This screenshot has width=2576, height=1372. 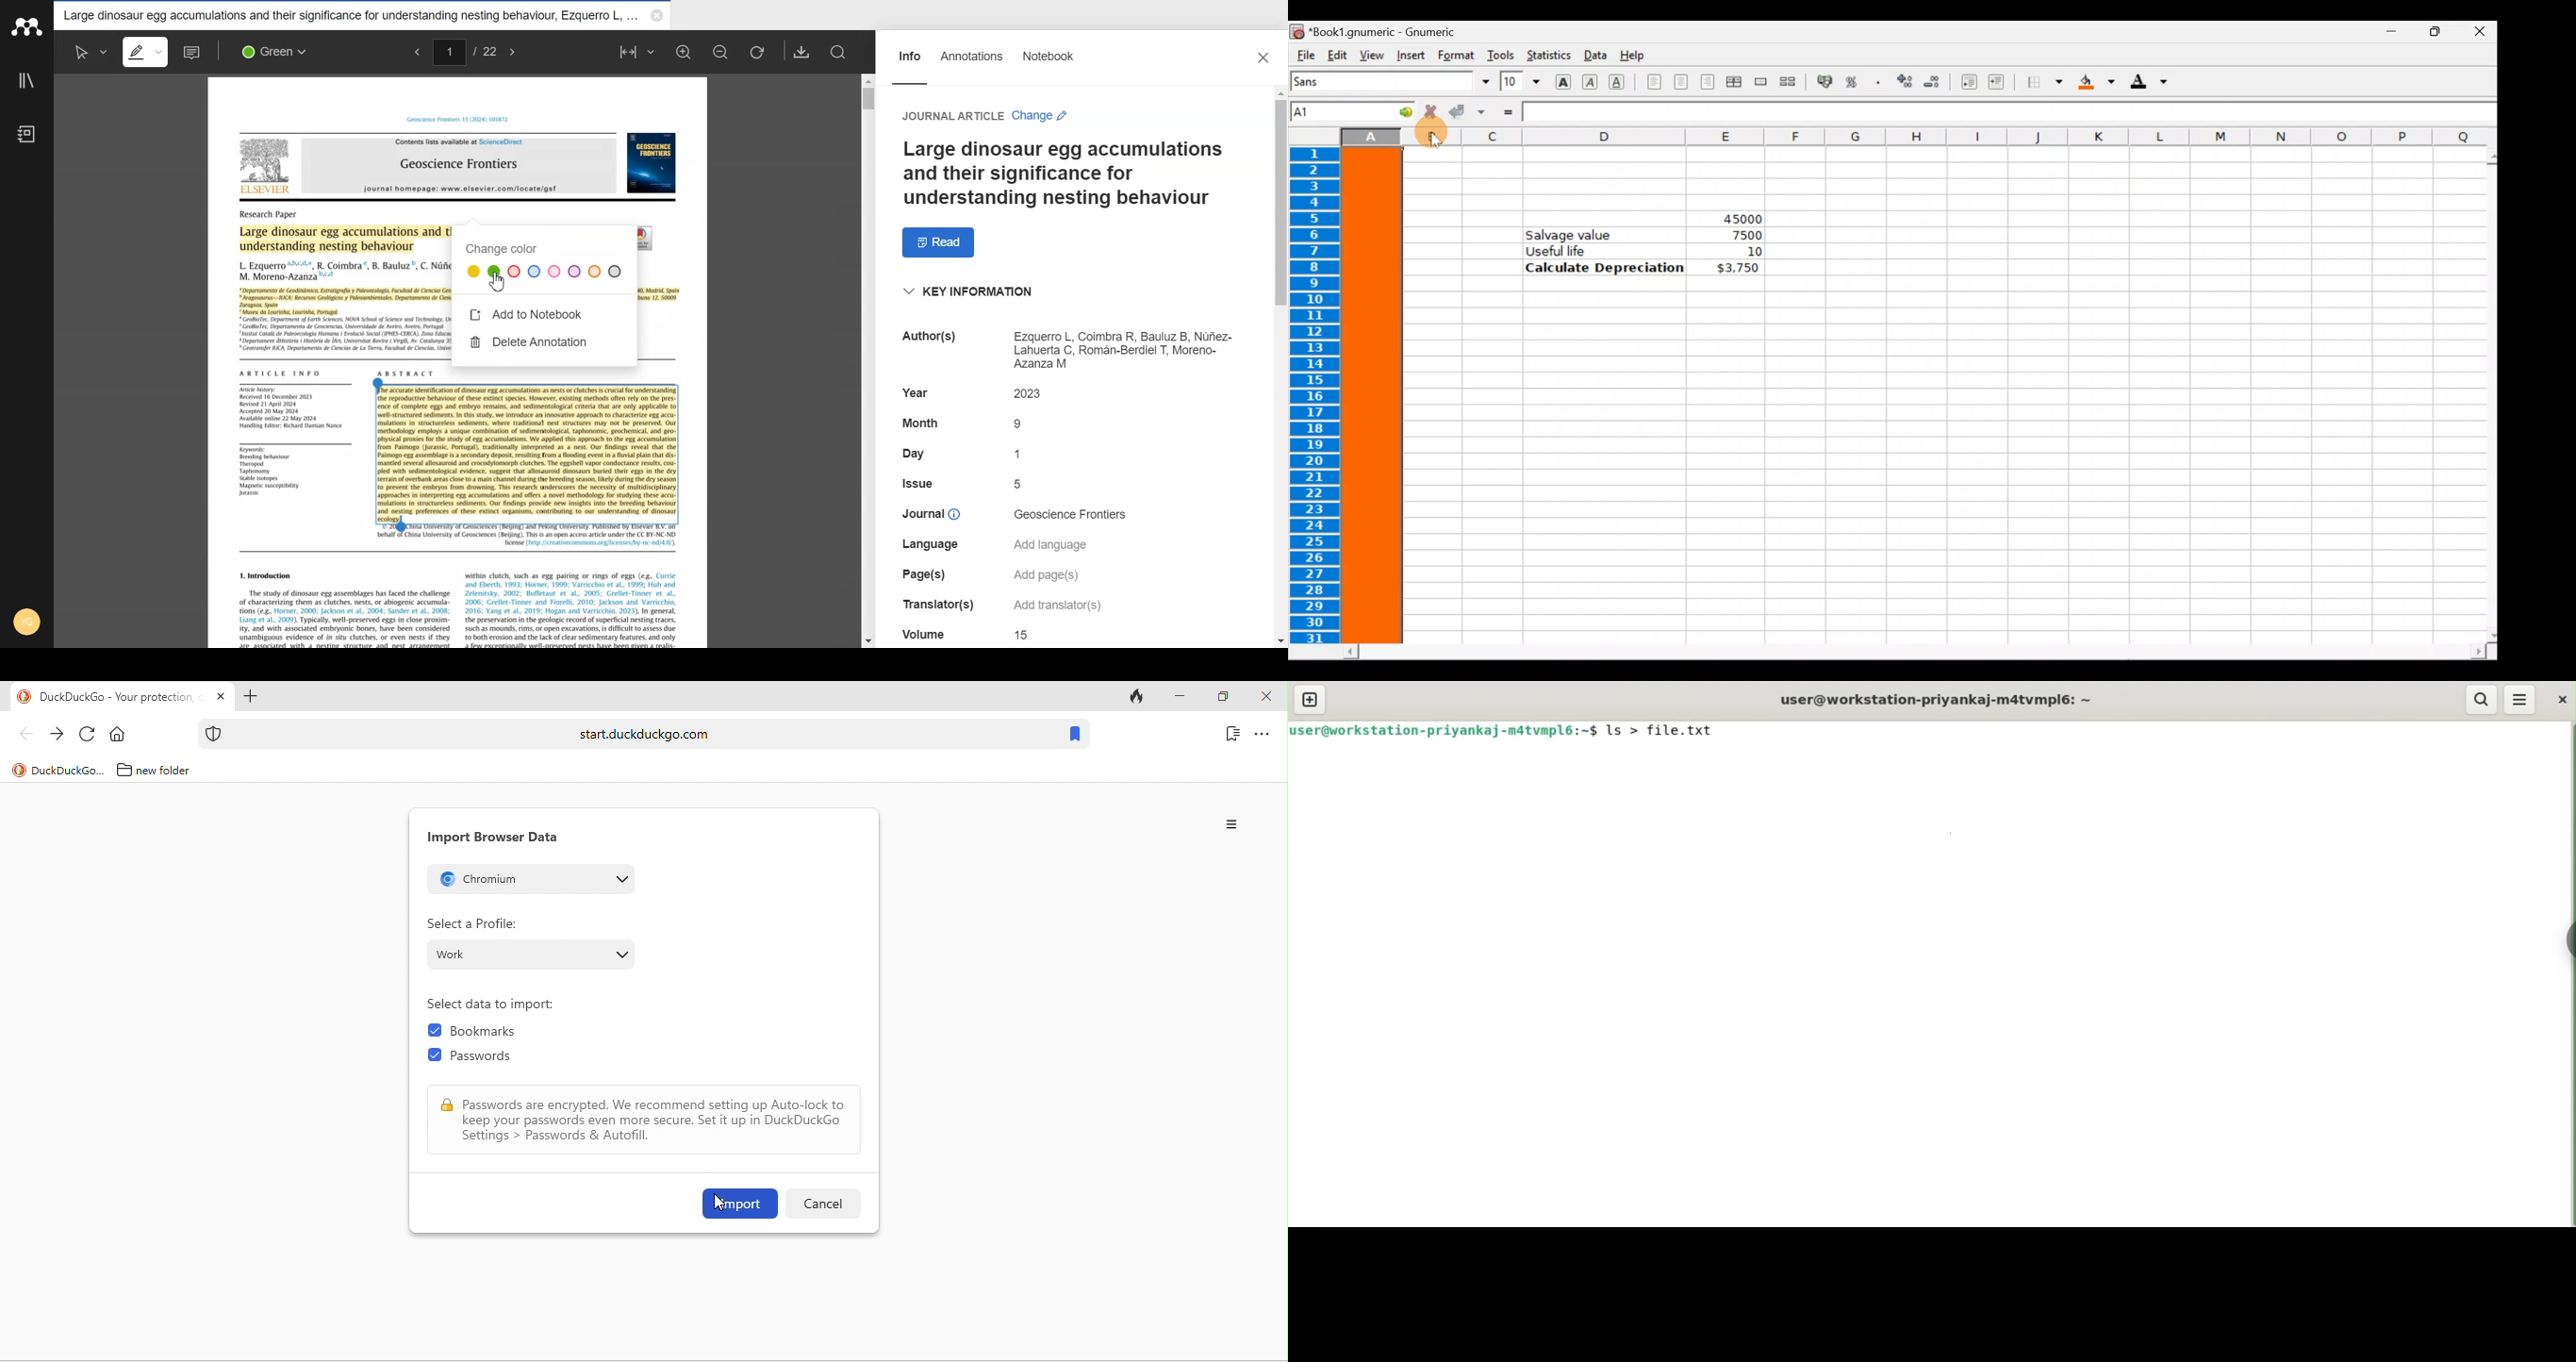 I want to click on Decrease the number of decimals, so click(x=1932, y=81).